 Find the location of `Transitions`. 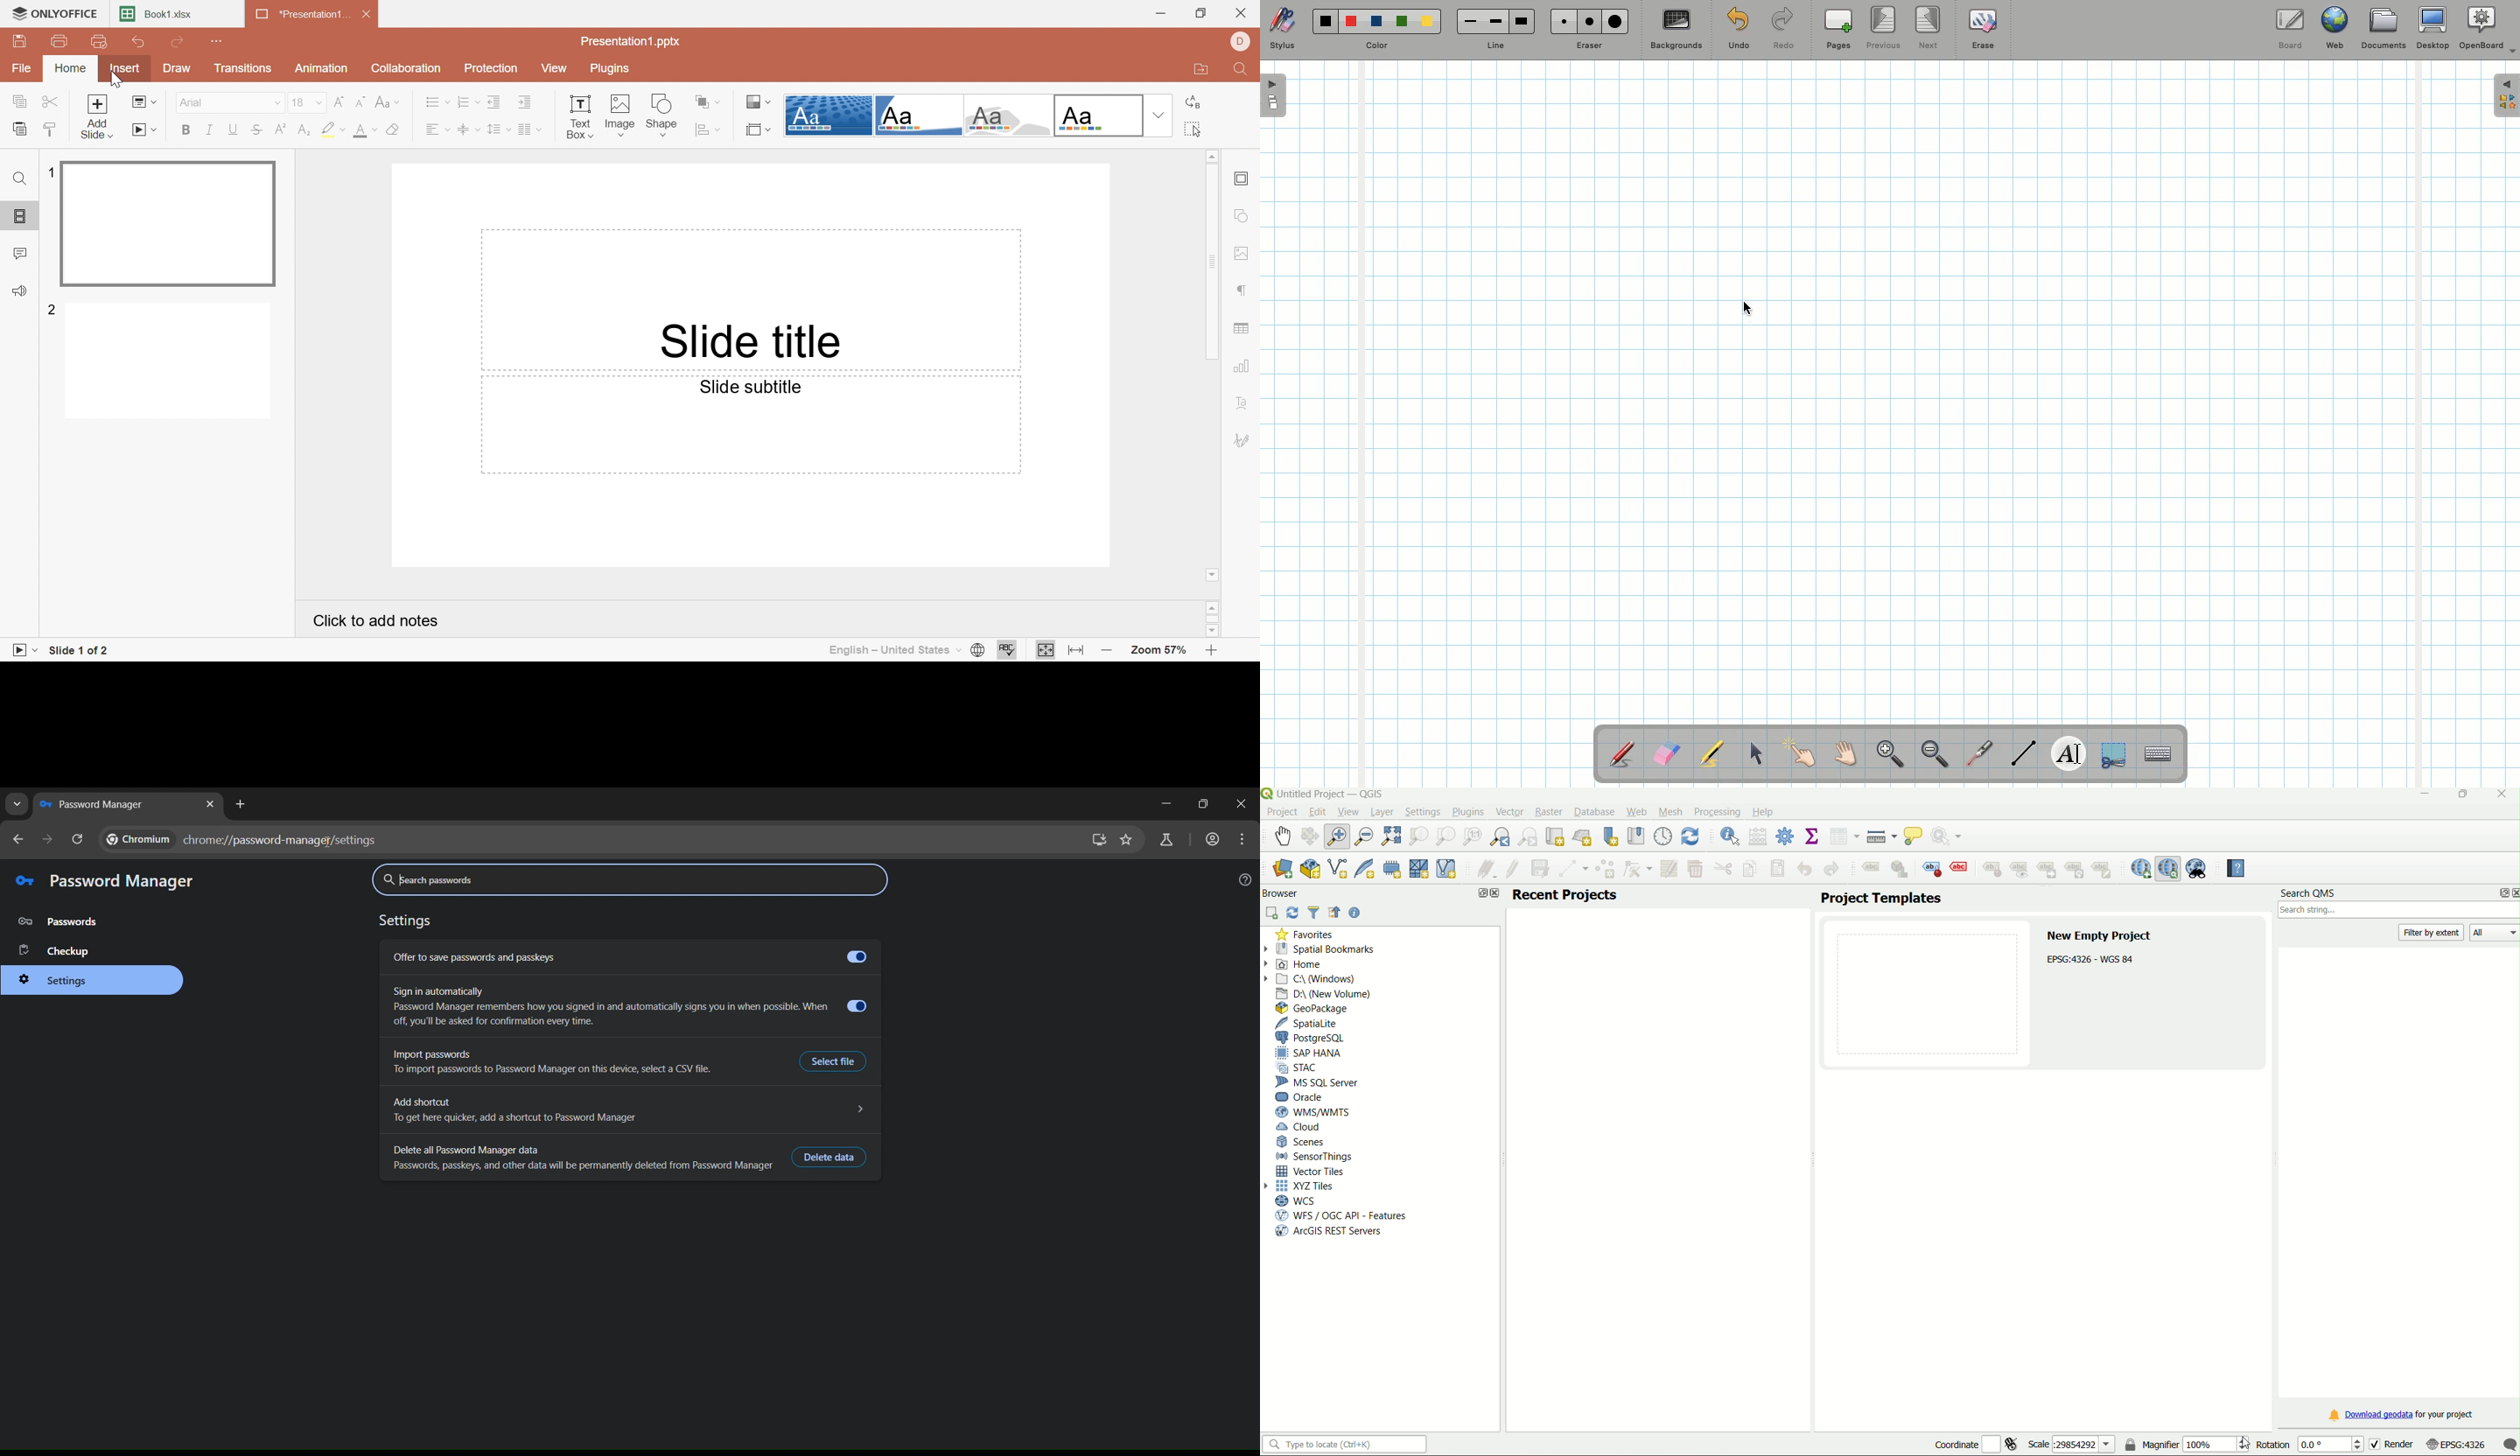

Transitions is located at coordinates (243, 68).